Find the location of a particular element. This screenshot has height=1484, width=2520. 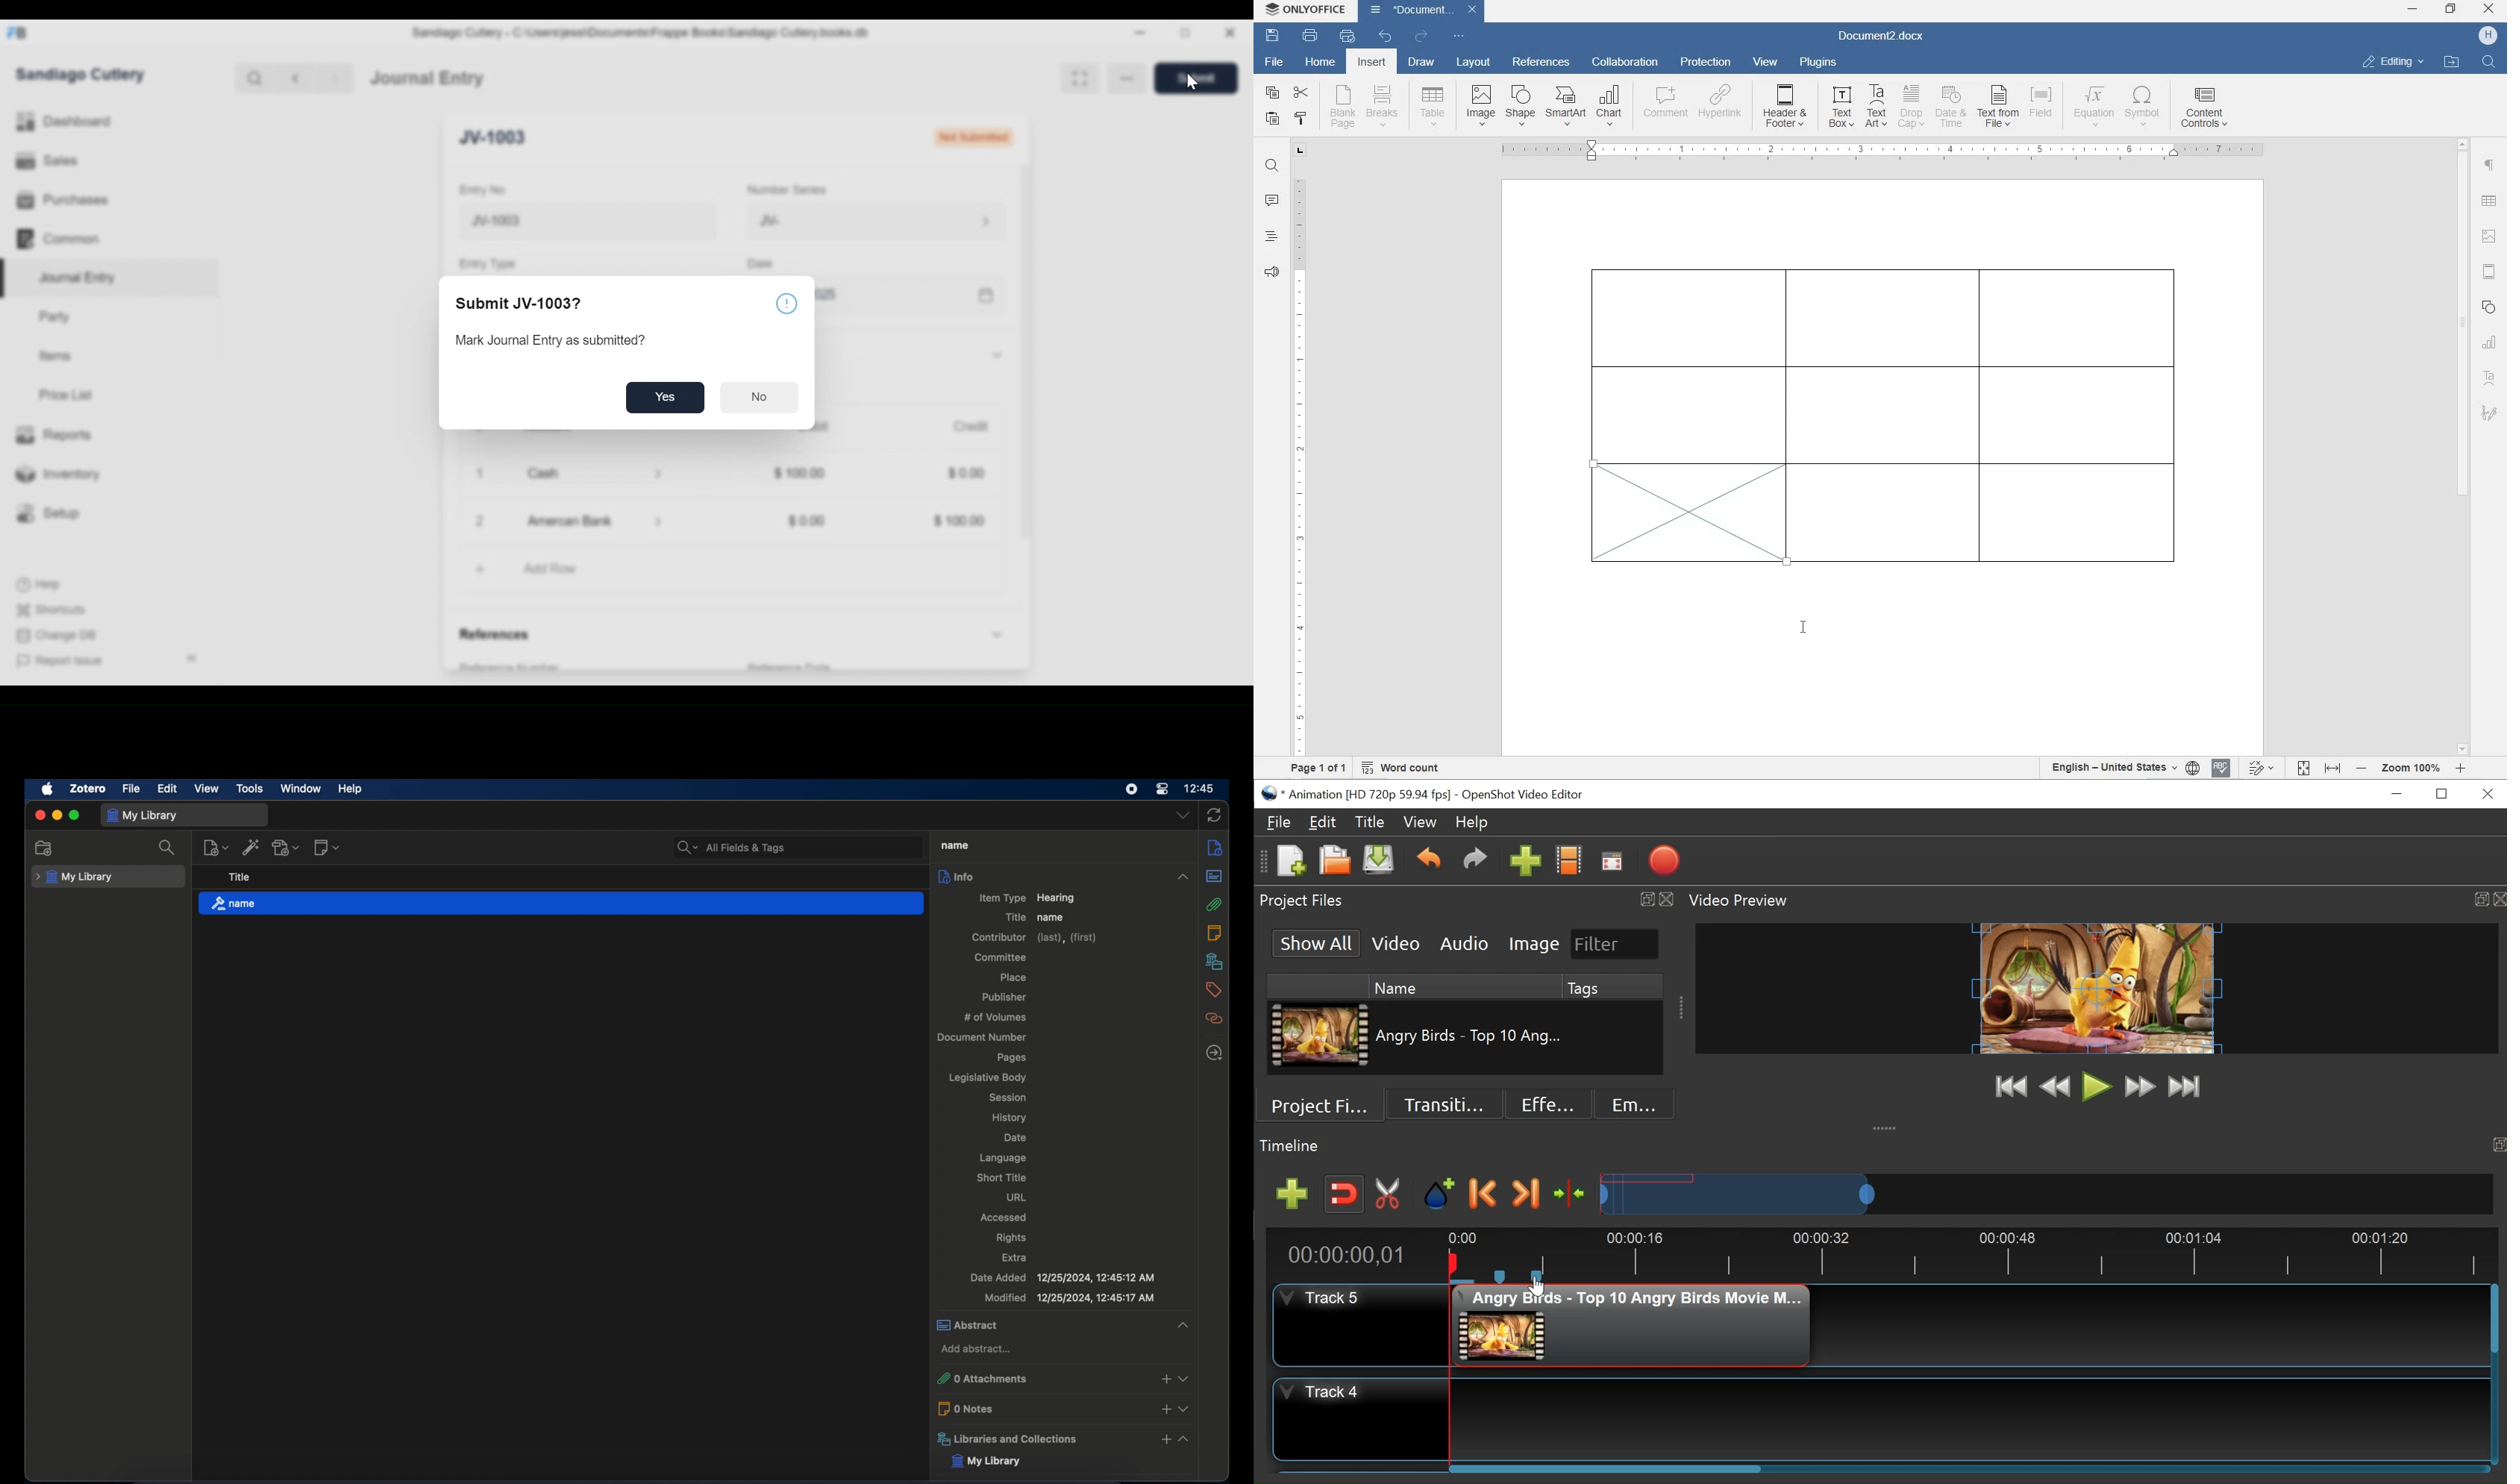

tags is located at coordinates (1214, 990).